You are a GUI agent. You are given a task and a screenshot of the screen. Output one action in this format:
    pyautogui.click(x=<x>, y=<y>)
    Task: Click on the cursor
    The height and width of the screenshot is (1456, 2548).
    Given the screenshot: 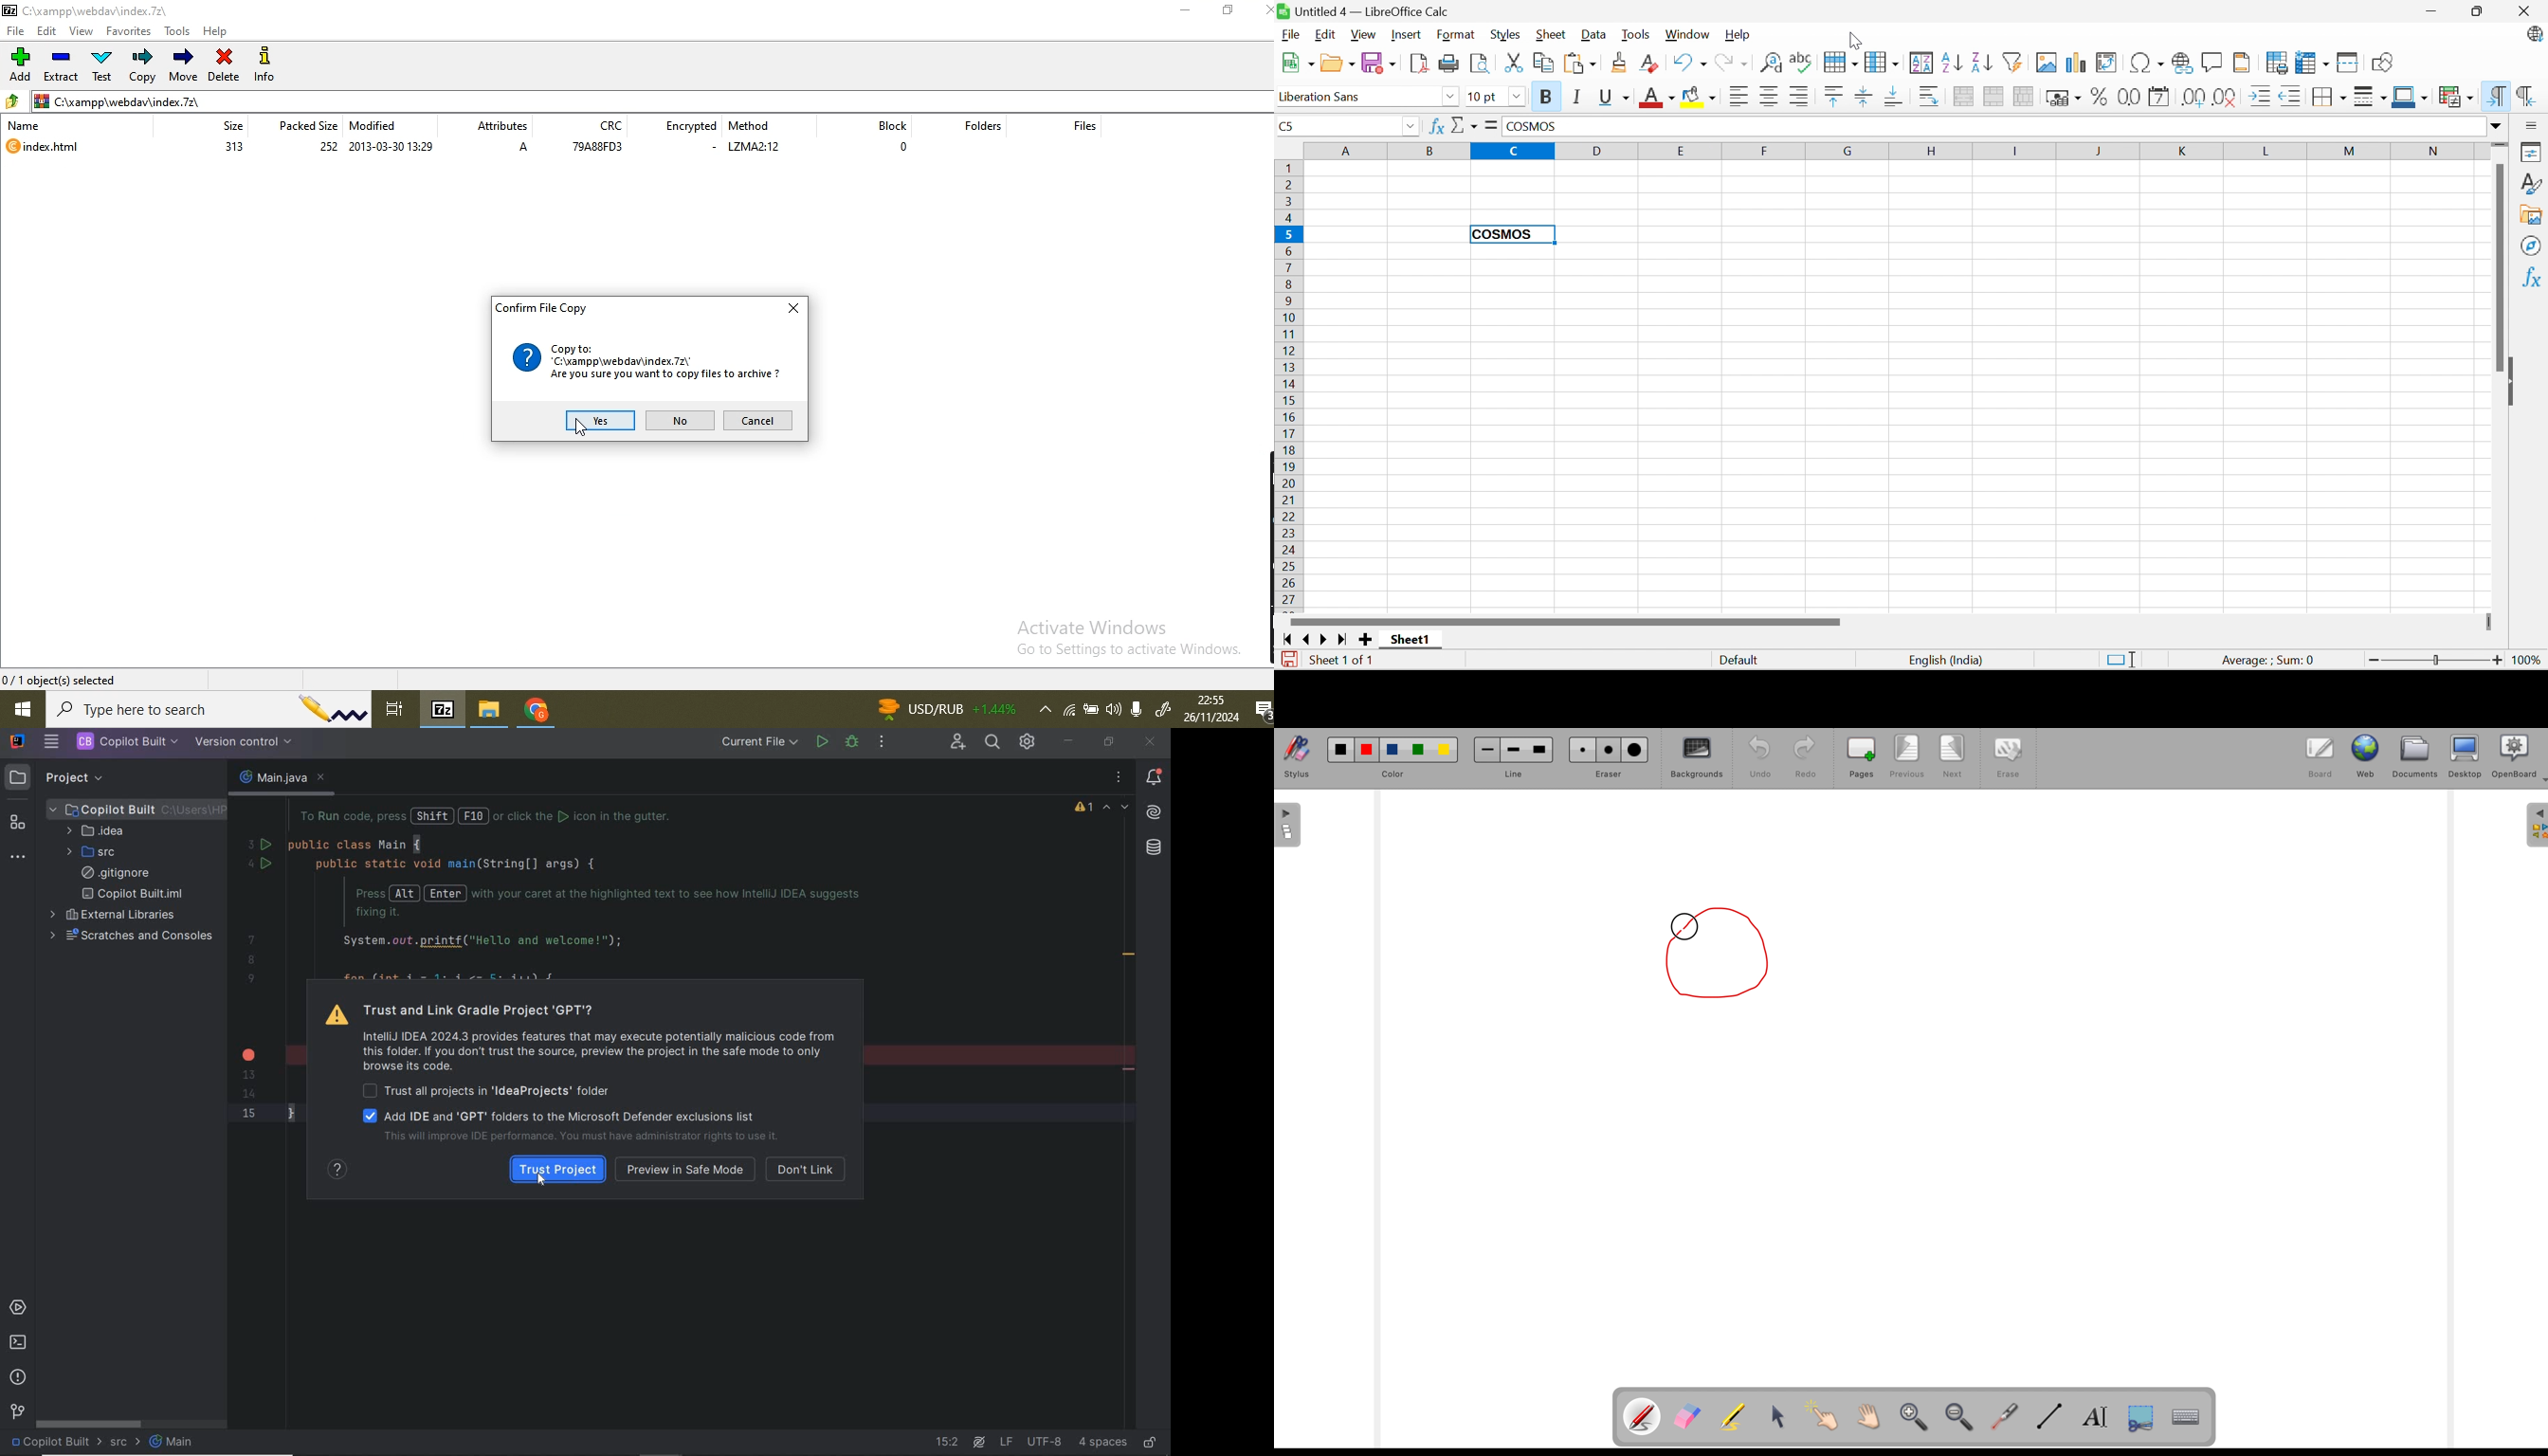 What is the action you would take?
    pyautogui.click(x=542, y=1179)
    